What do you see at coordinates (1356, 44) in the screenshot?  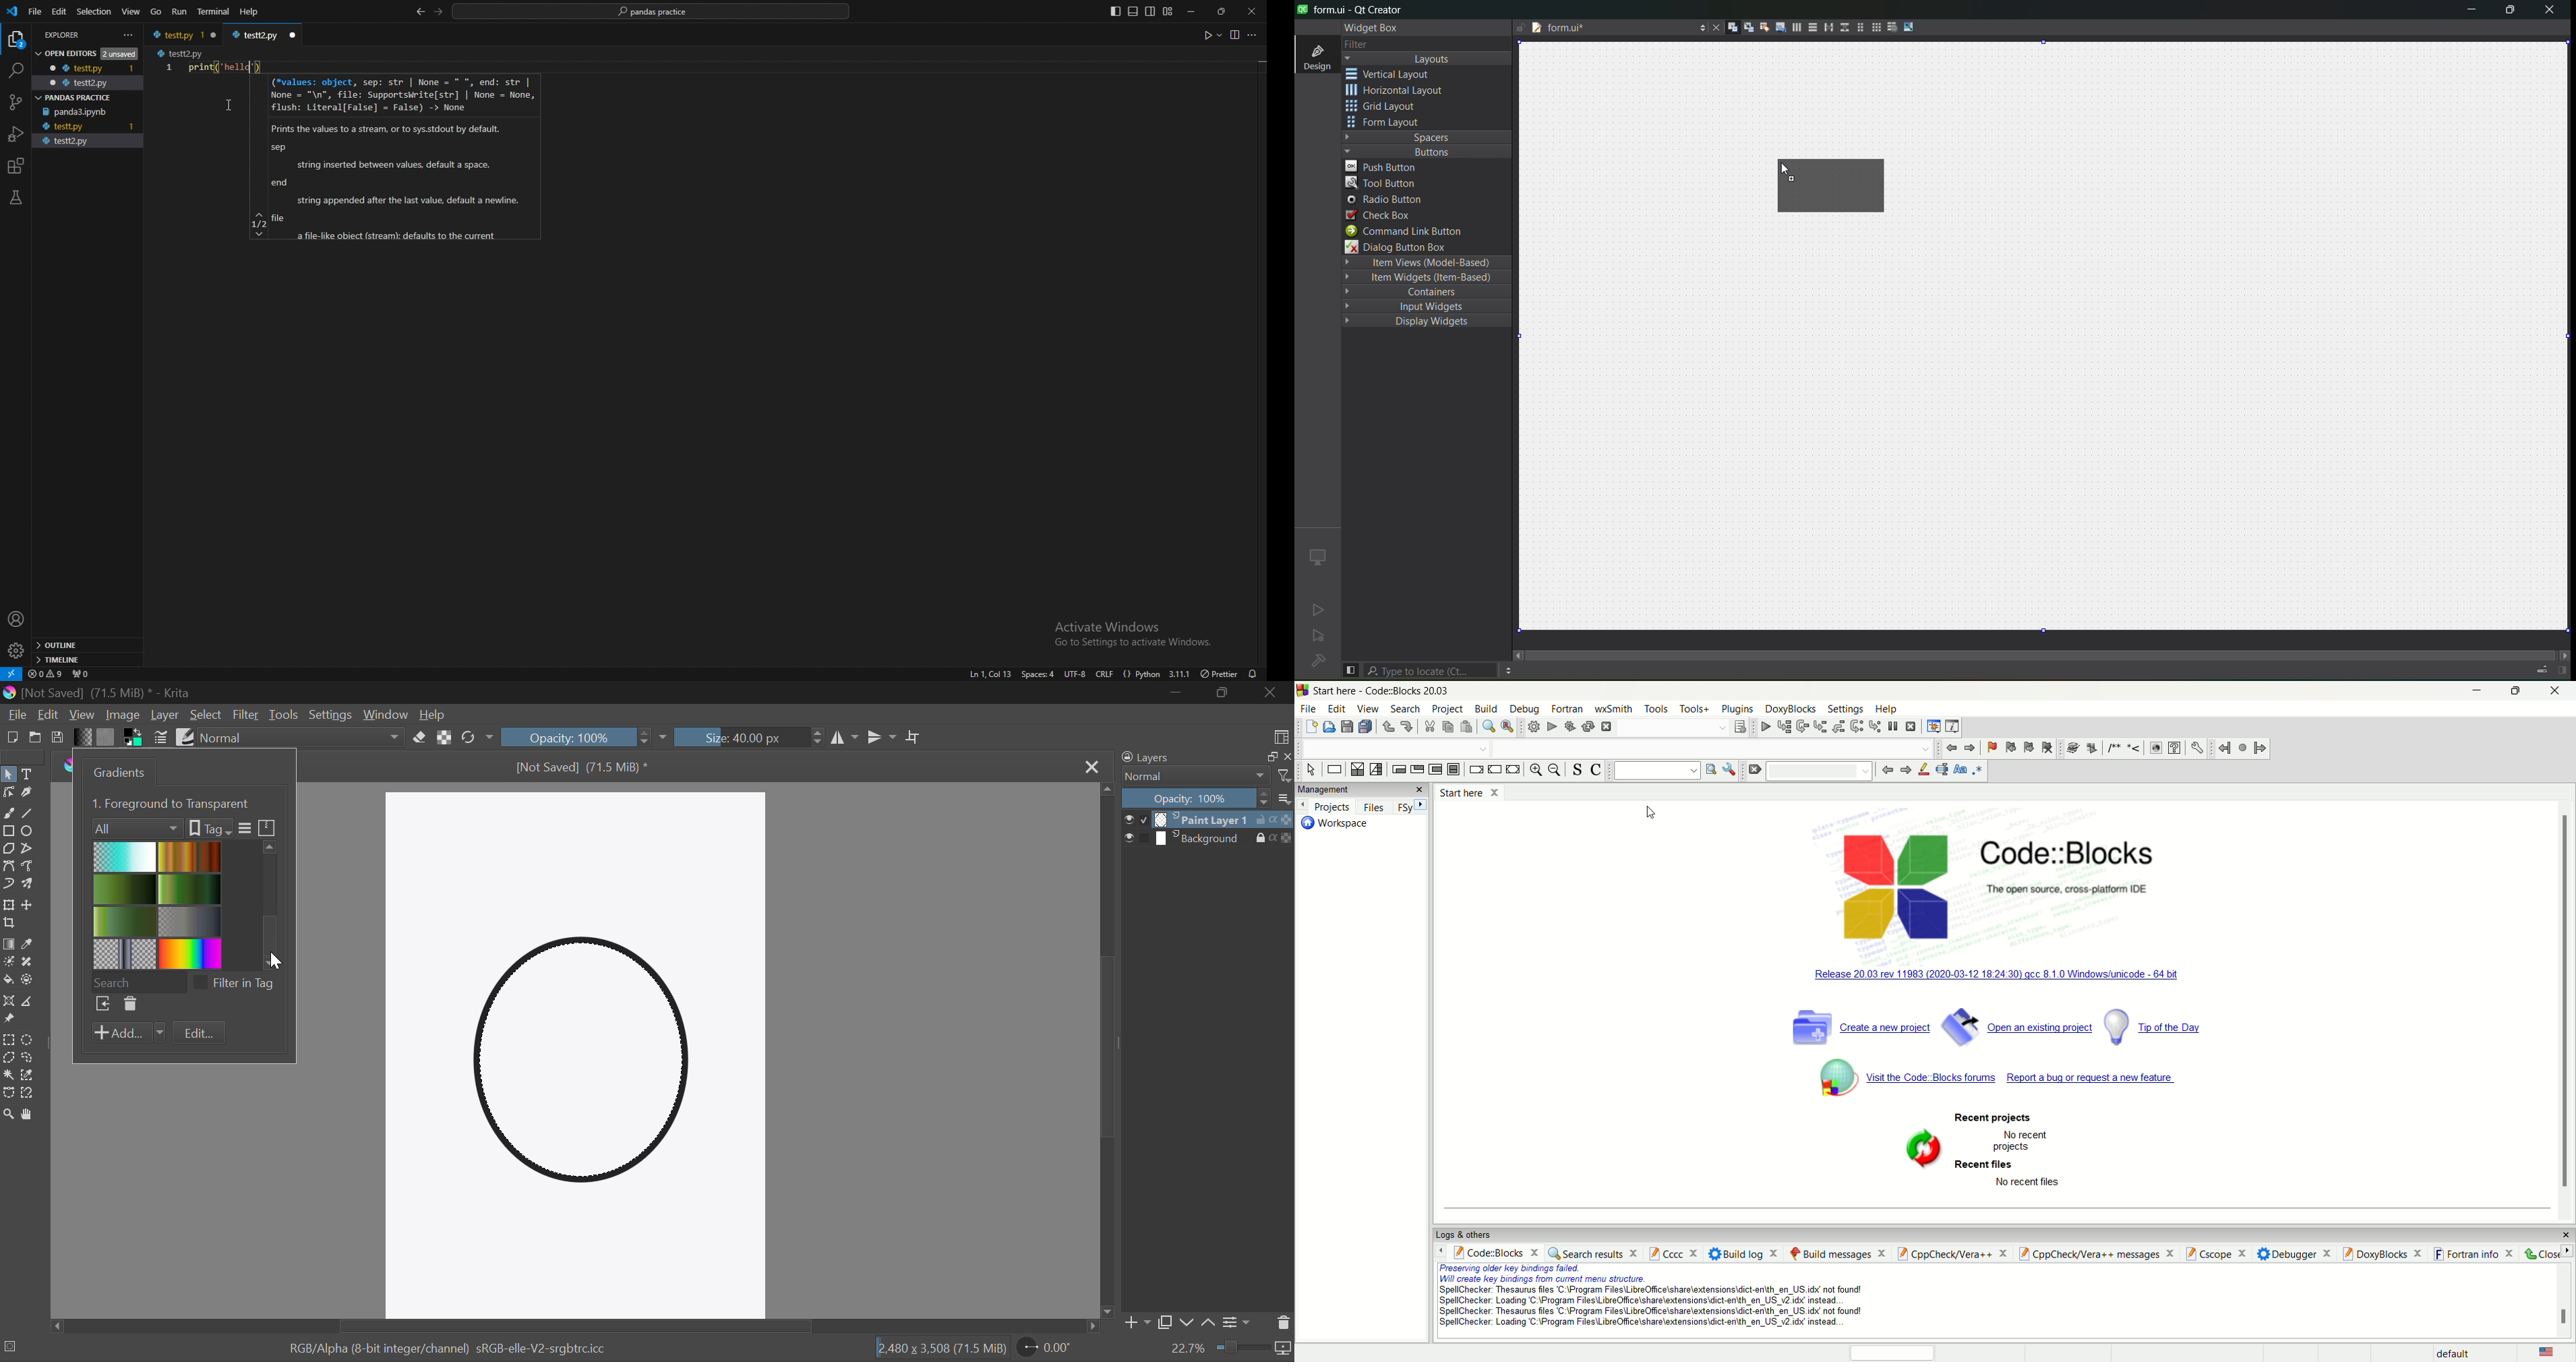 I see `filter` at bounding box center [1356, 44].